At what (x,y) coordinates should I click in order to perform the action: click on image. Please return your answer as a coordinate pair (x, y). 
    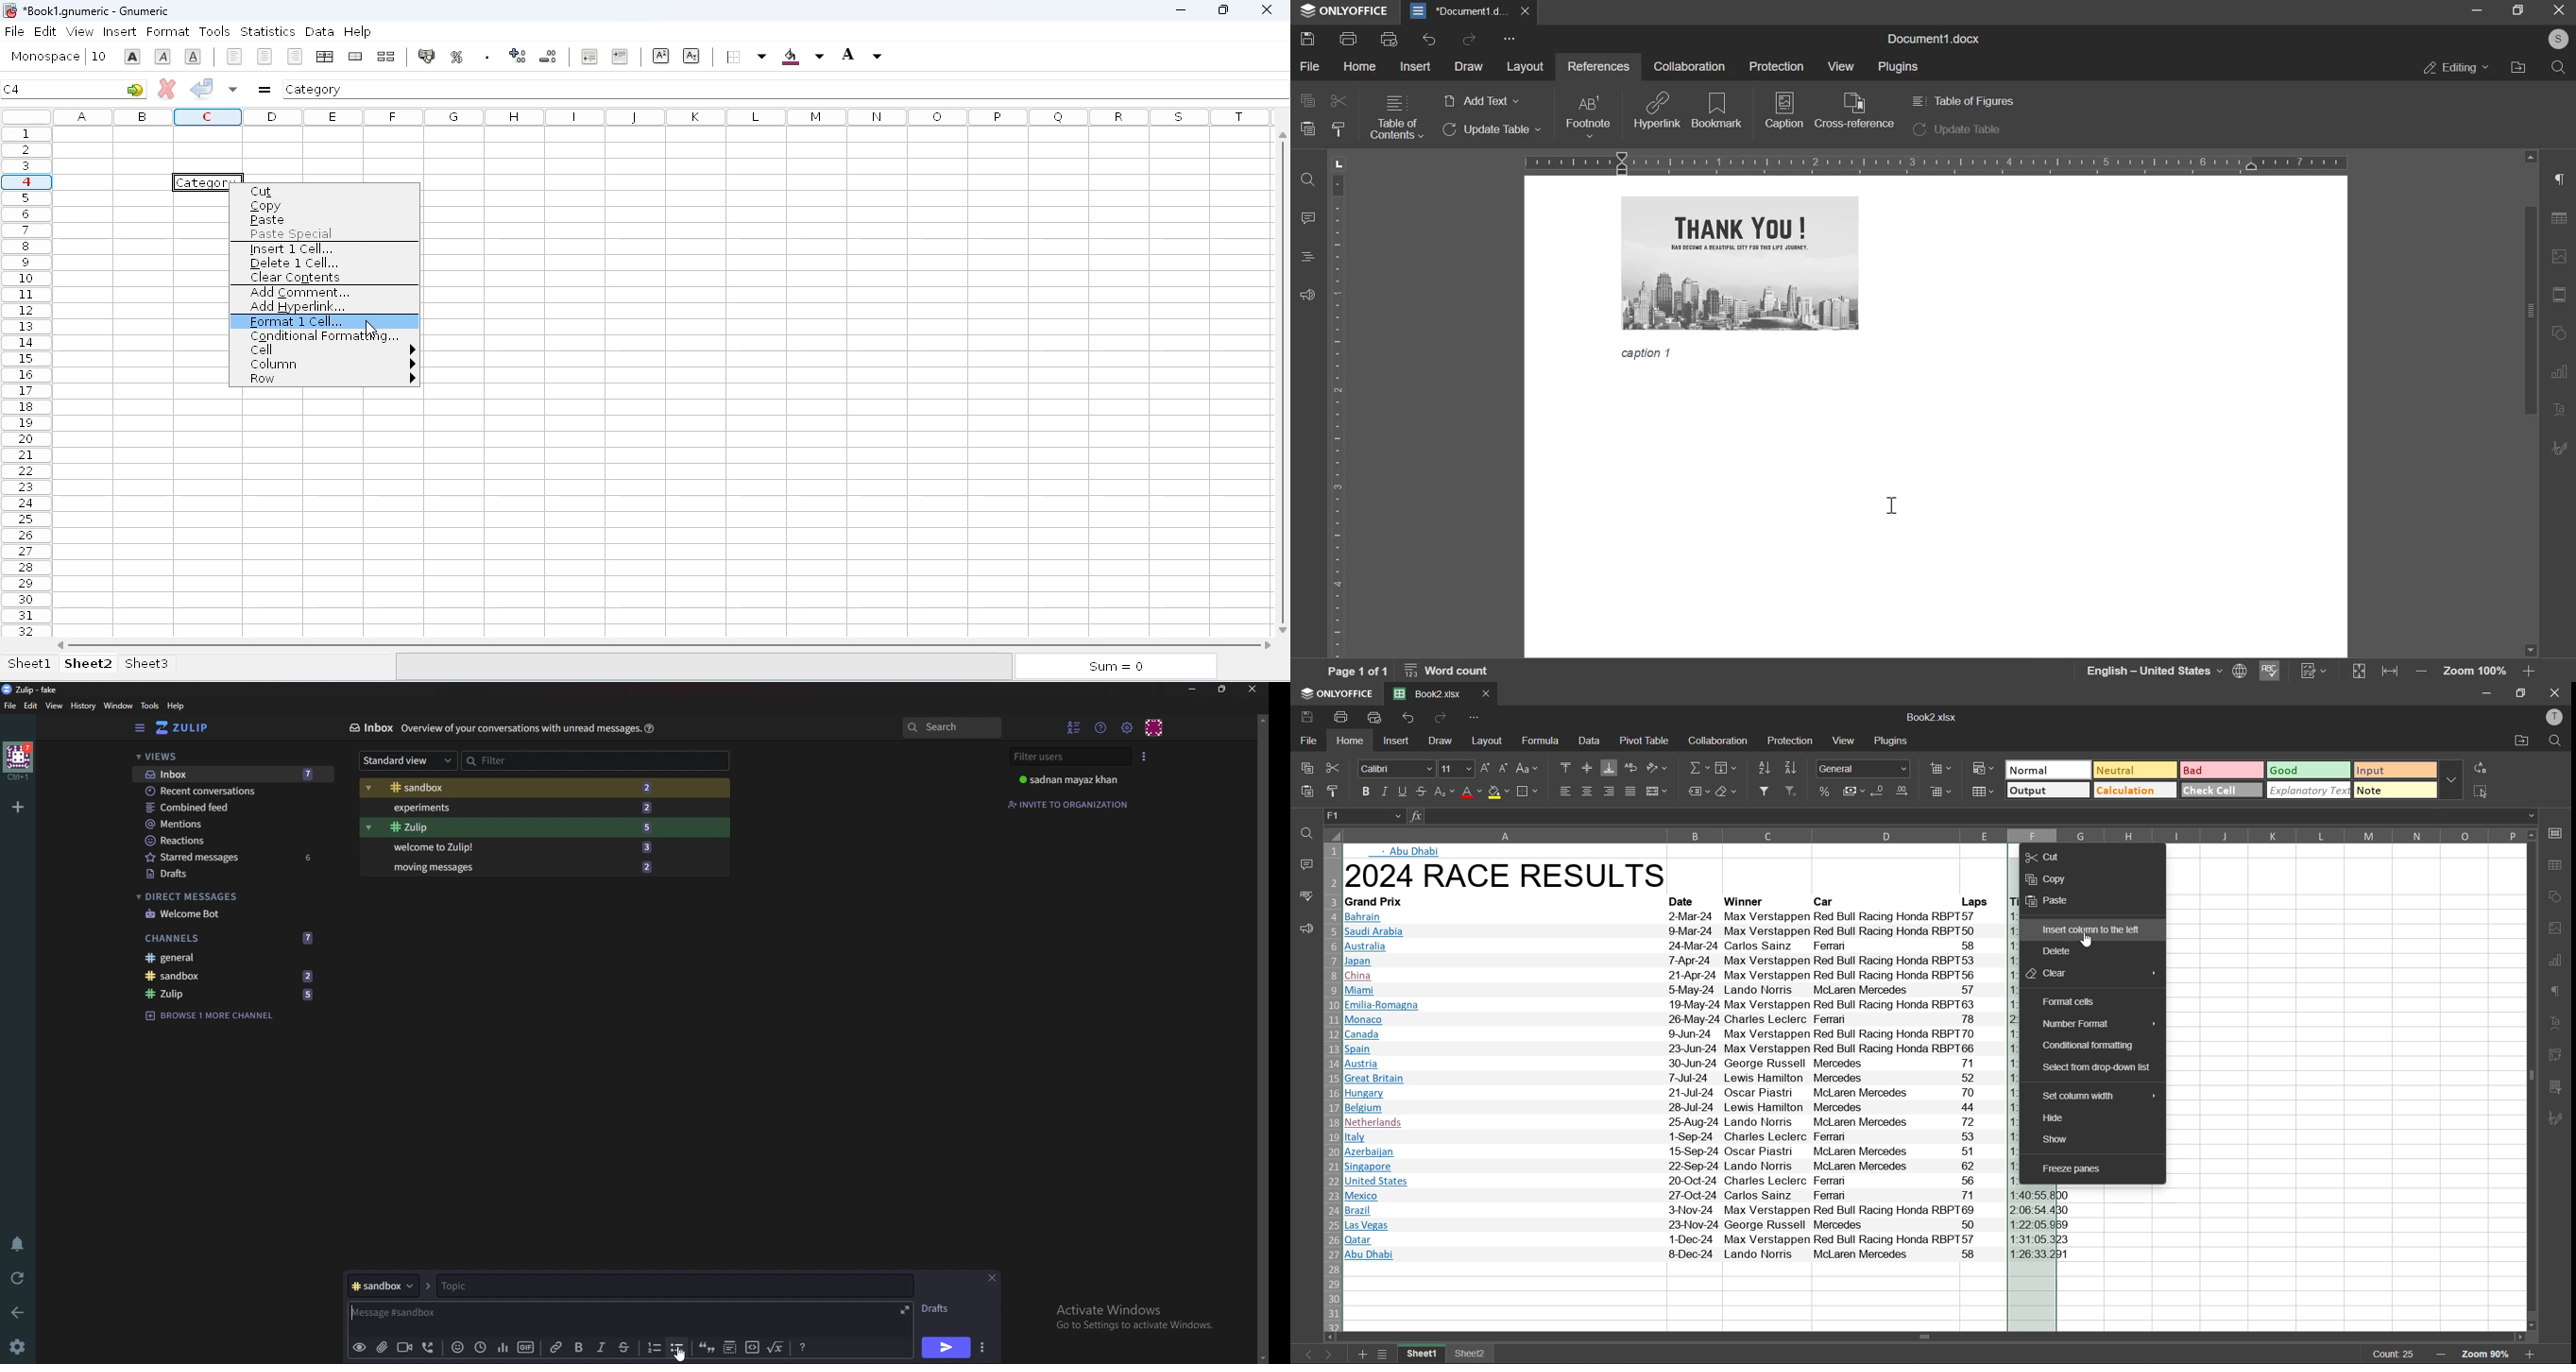
    Looking at the image, I should click on (2562, 256).